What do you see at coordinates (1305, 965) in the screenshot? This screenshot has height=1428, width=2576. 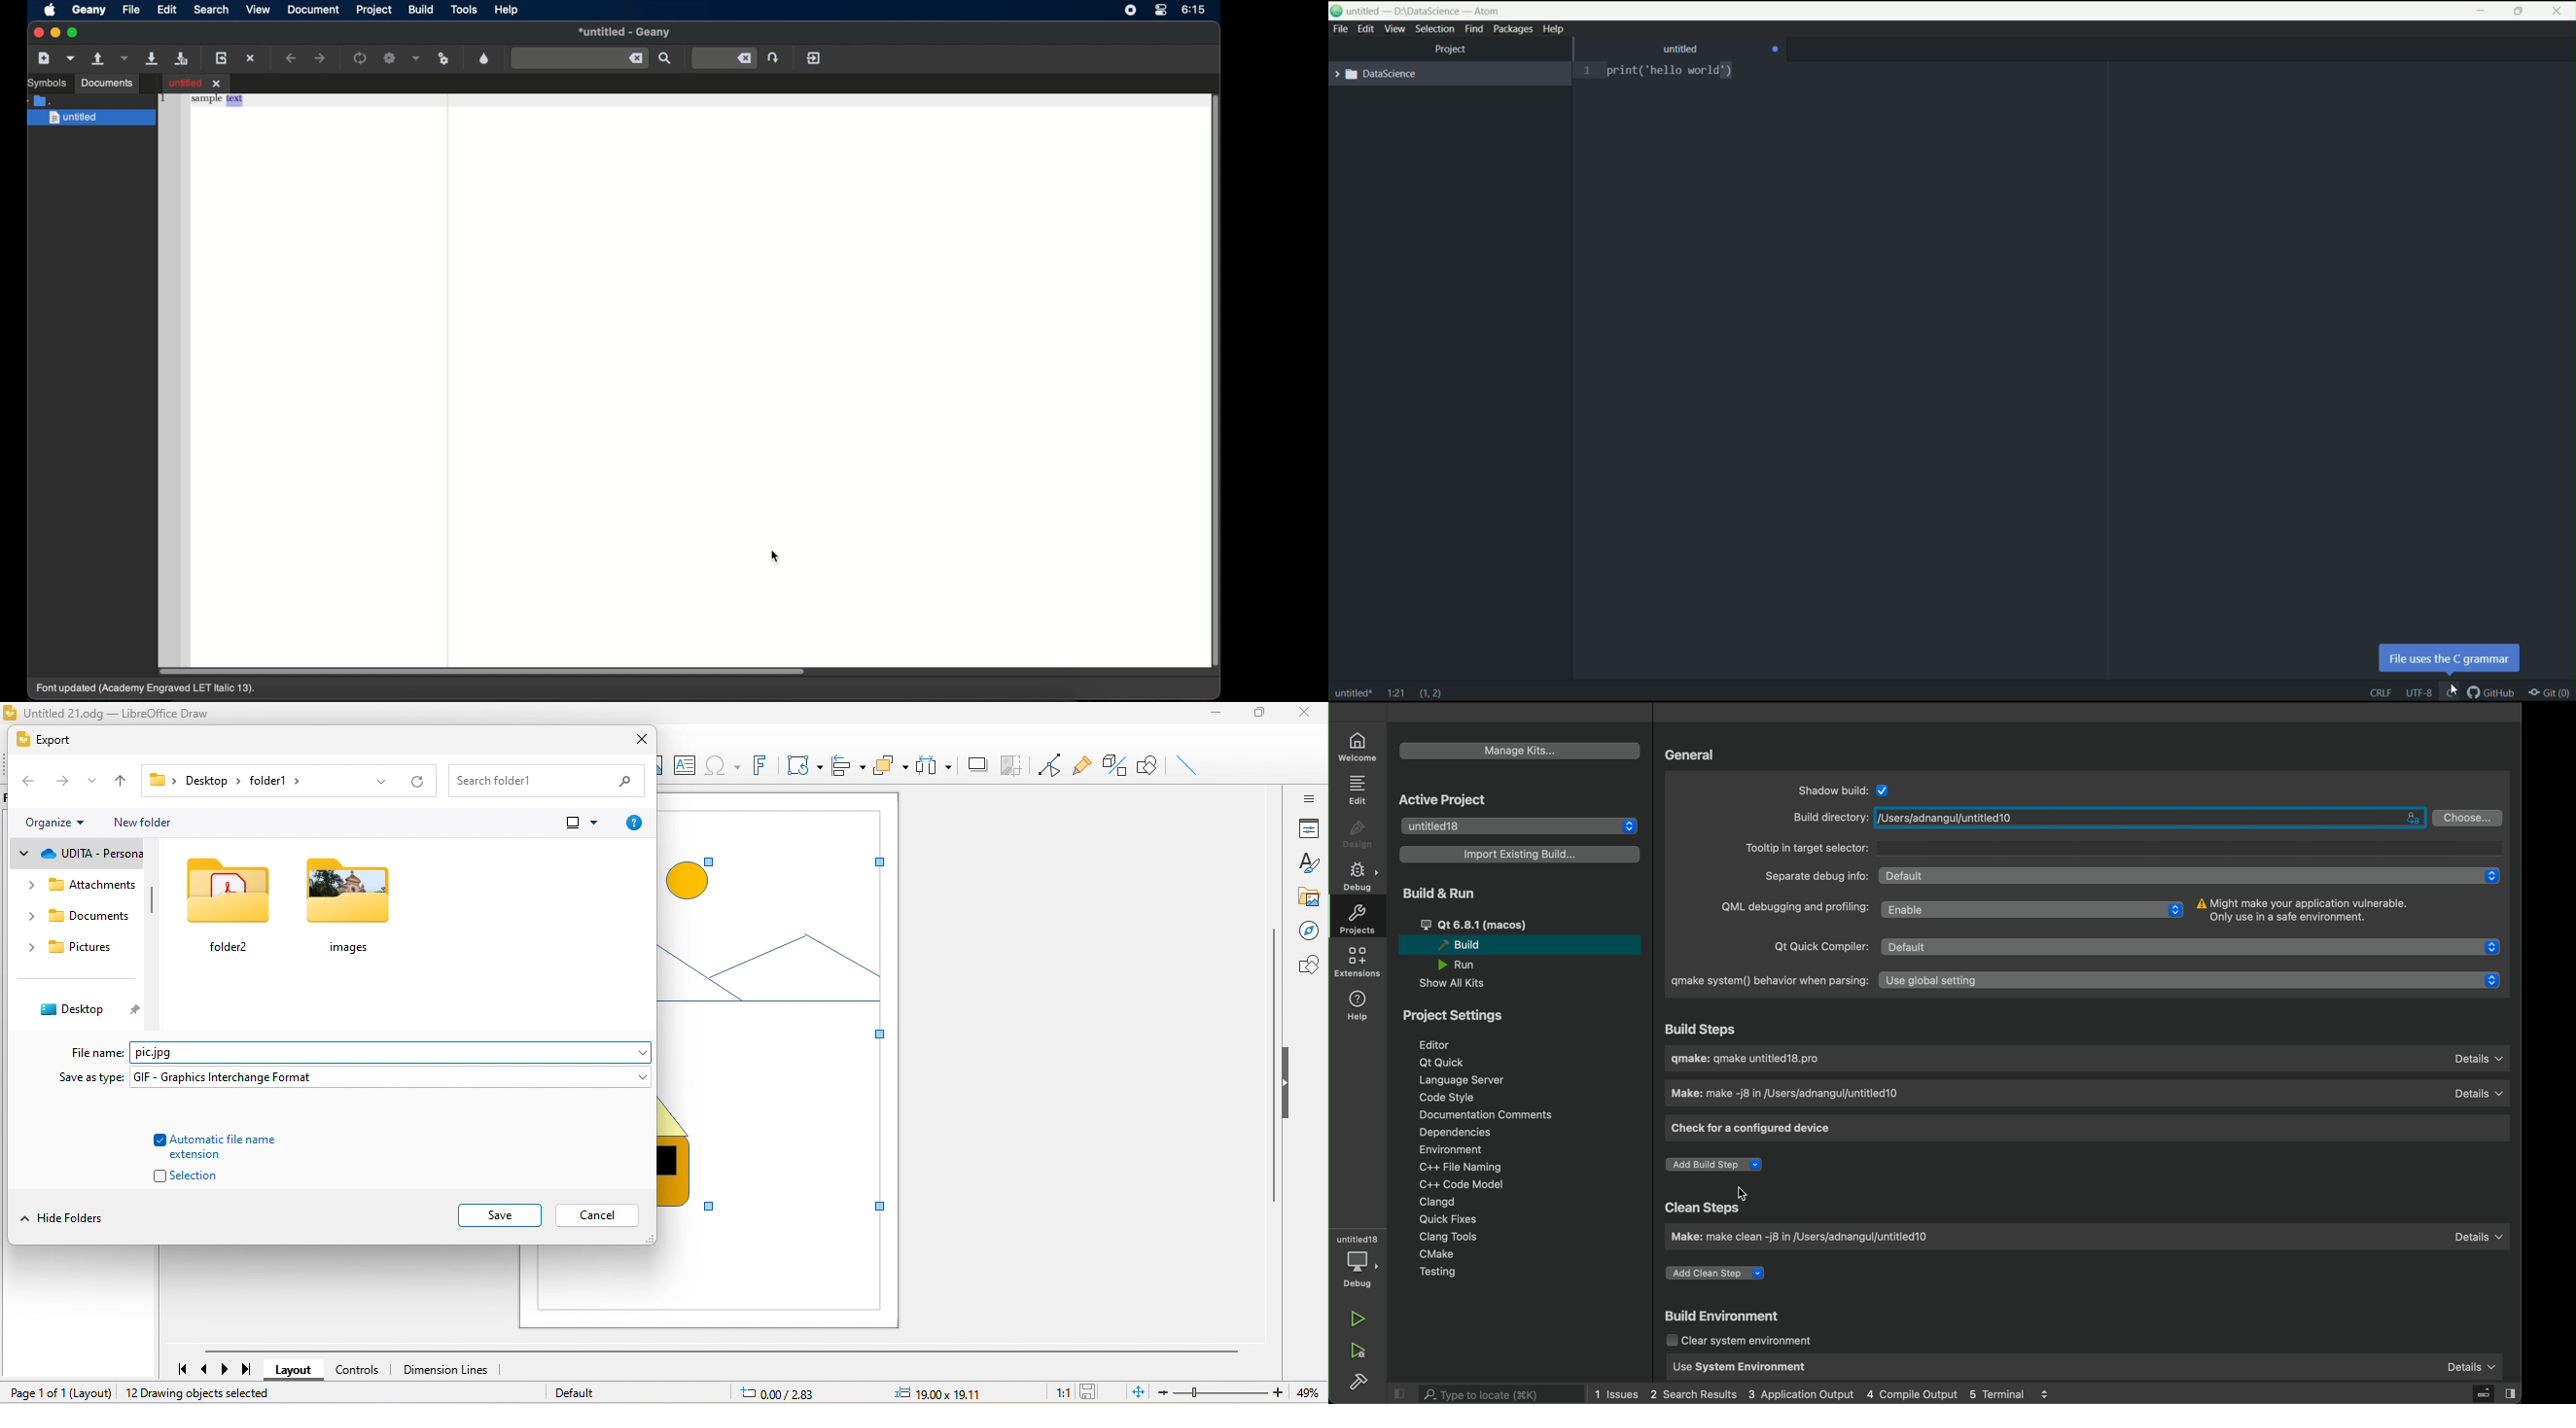 I see `shapes` at bounding box center [1305, 965].